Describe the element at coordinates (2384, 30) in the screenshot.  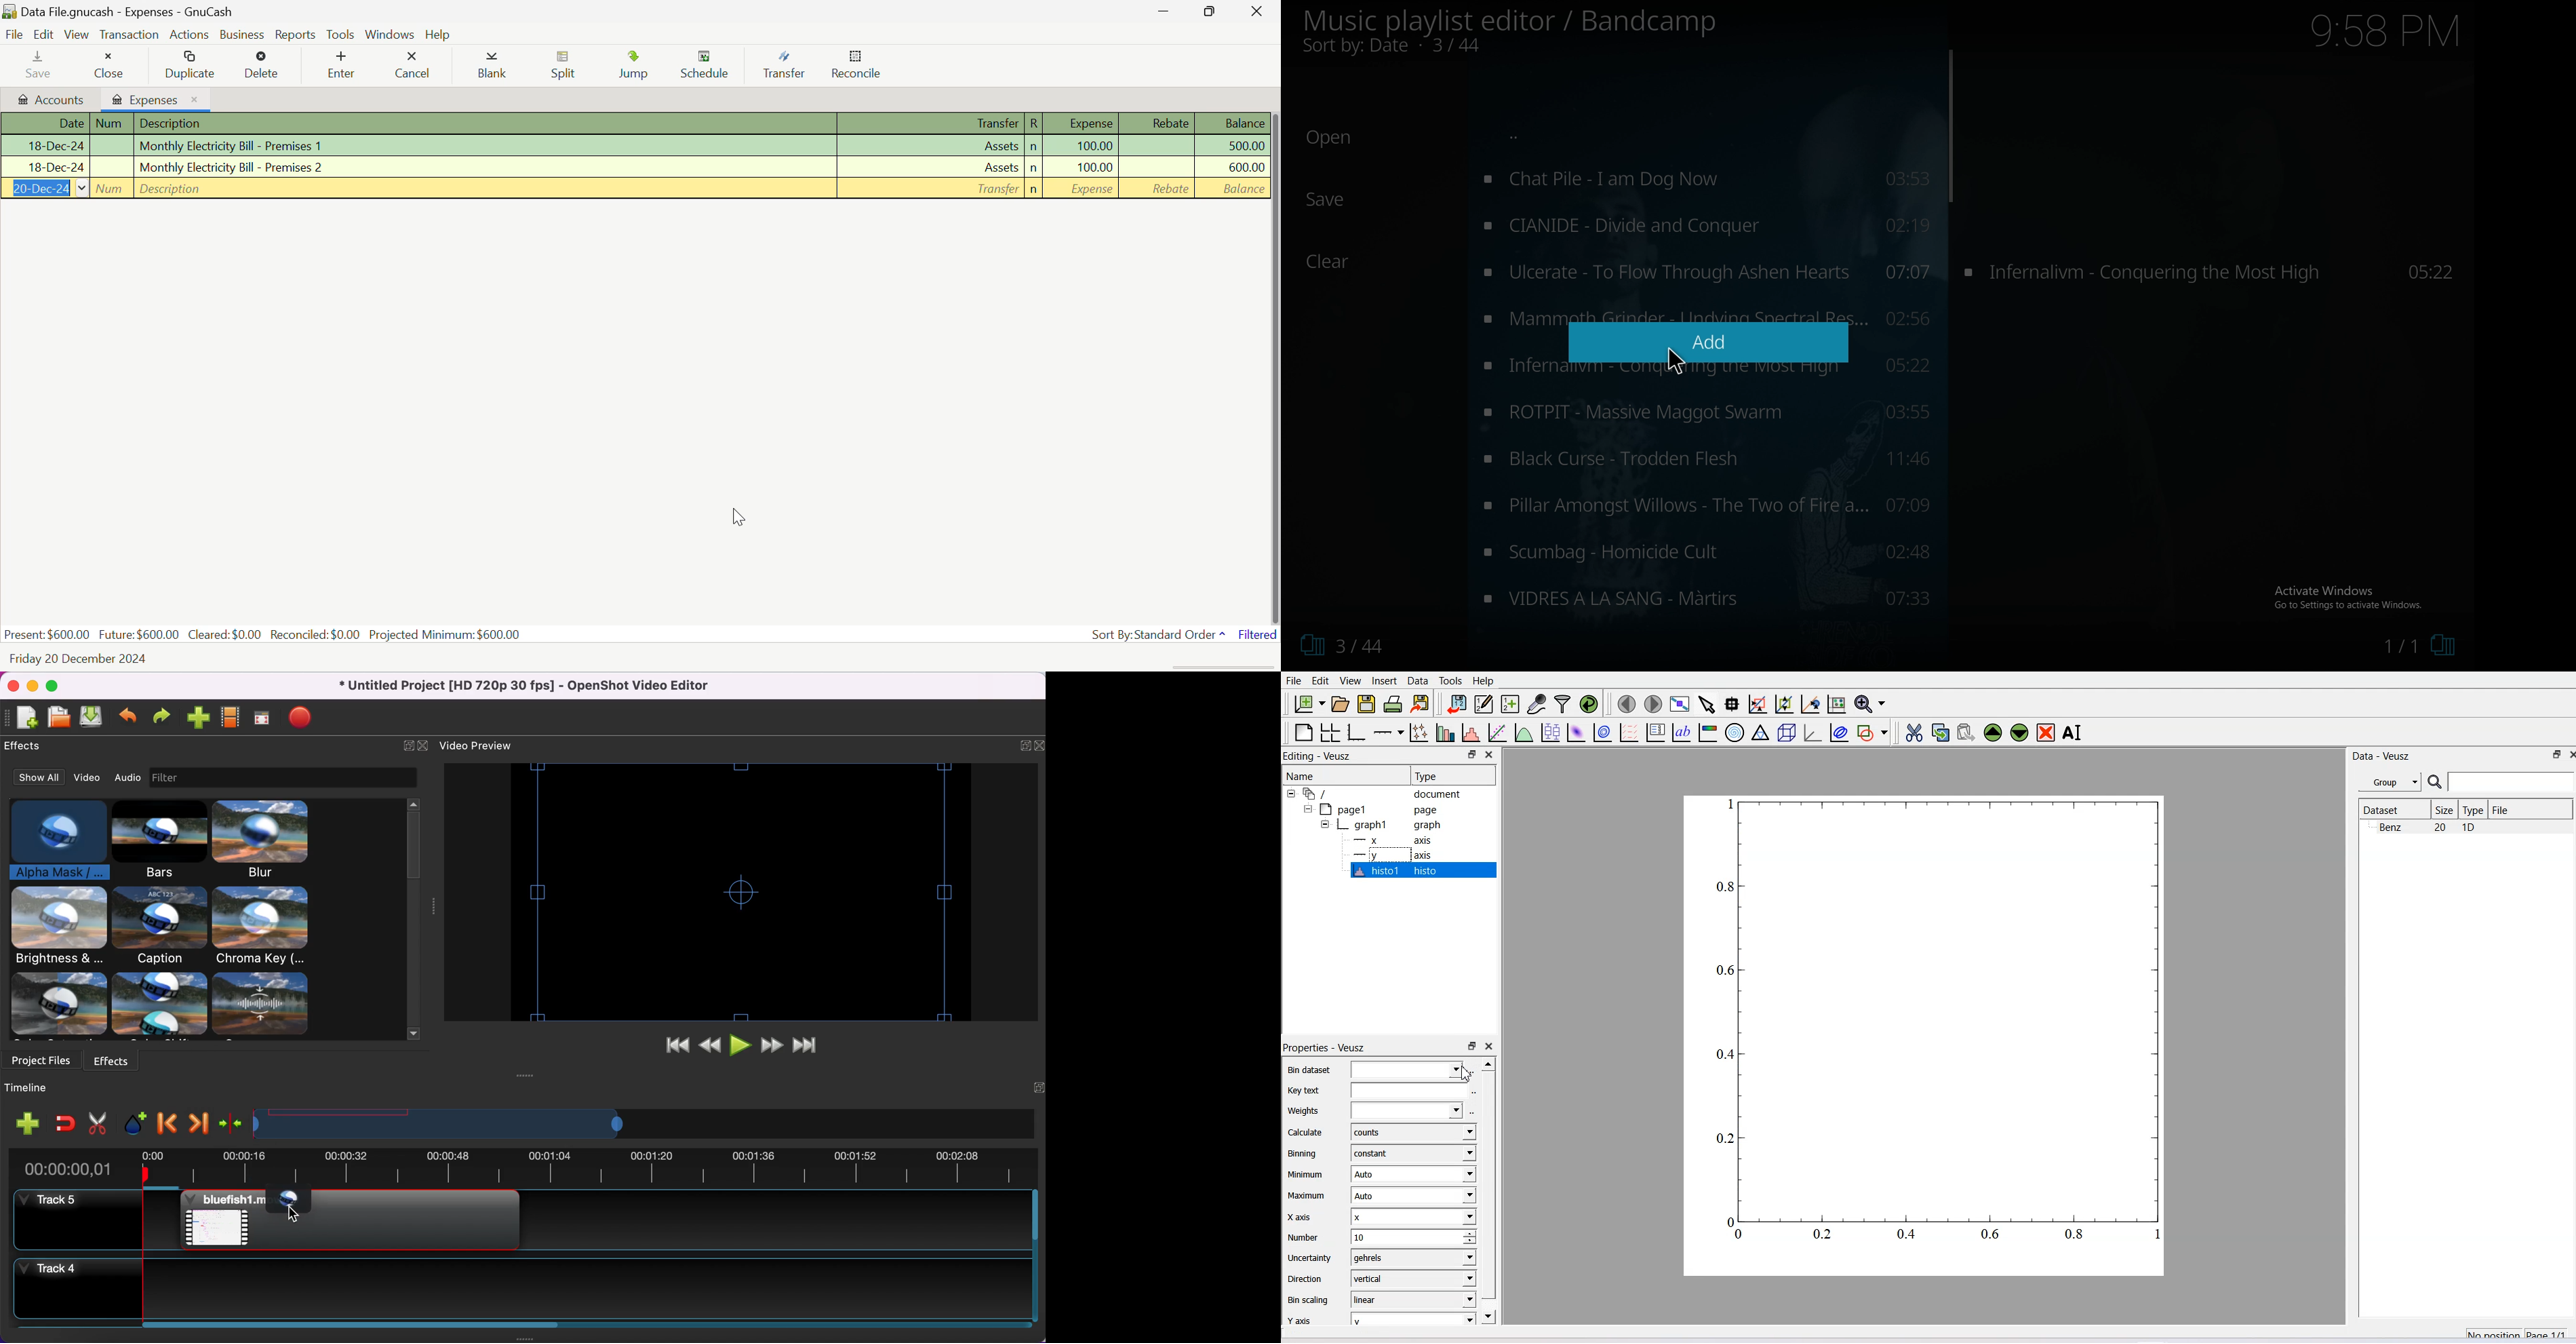
I see `9.58 PM` at that location.